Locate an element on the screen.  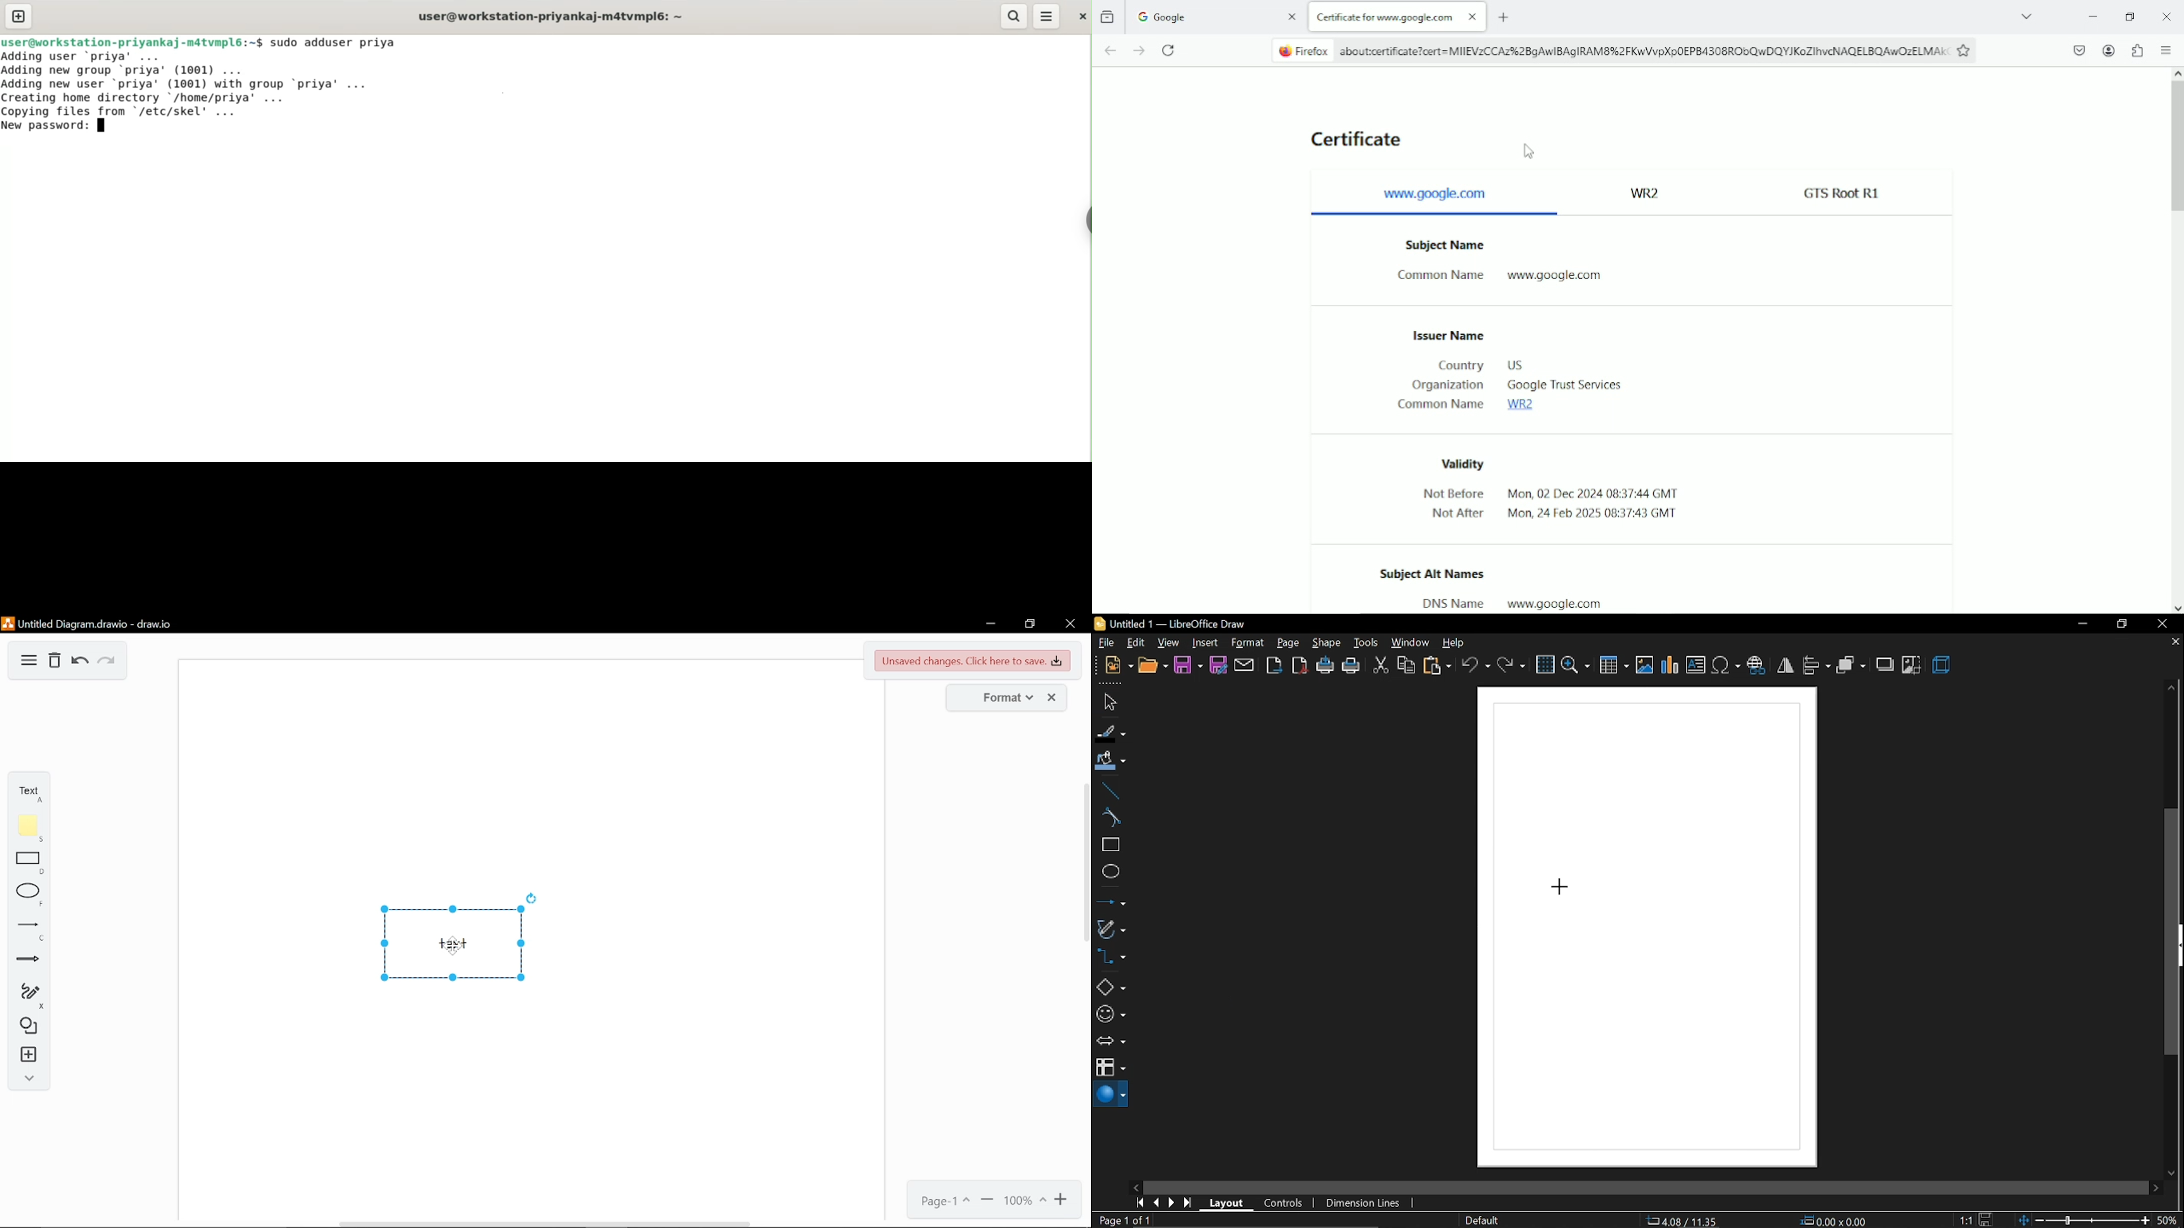
basic shapes is located at coordinates (1112, 988).